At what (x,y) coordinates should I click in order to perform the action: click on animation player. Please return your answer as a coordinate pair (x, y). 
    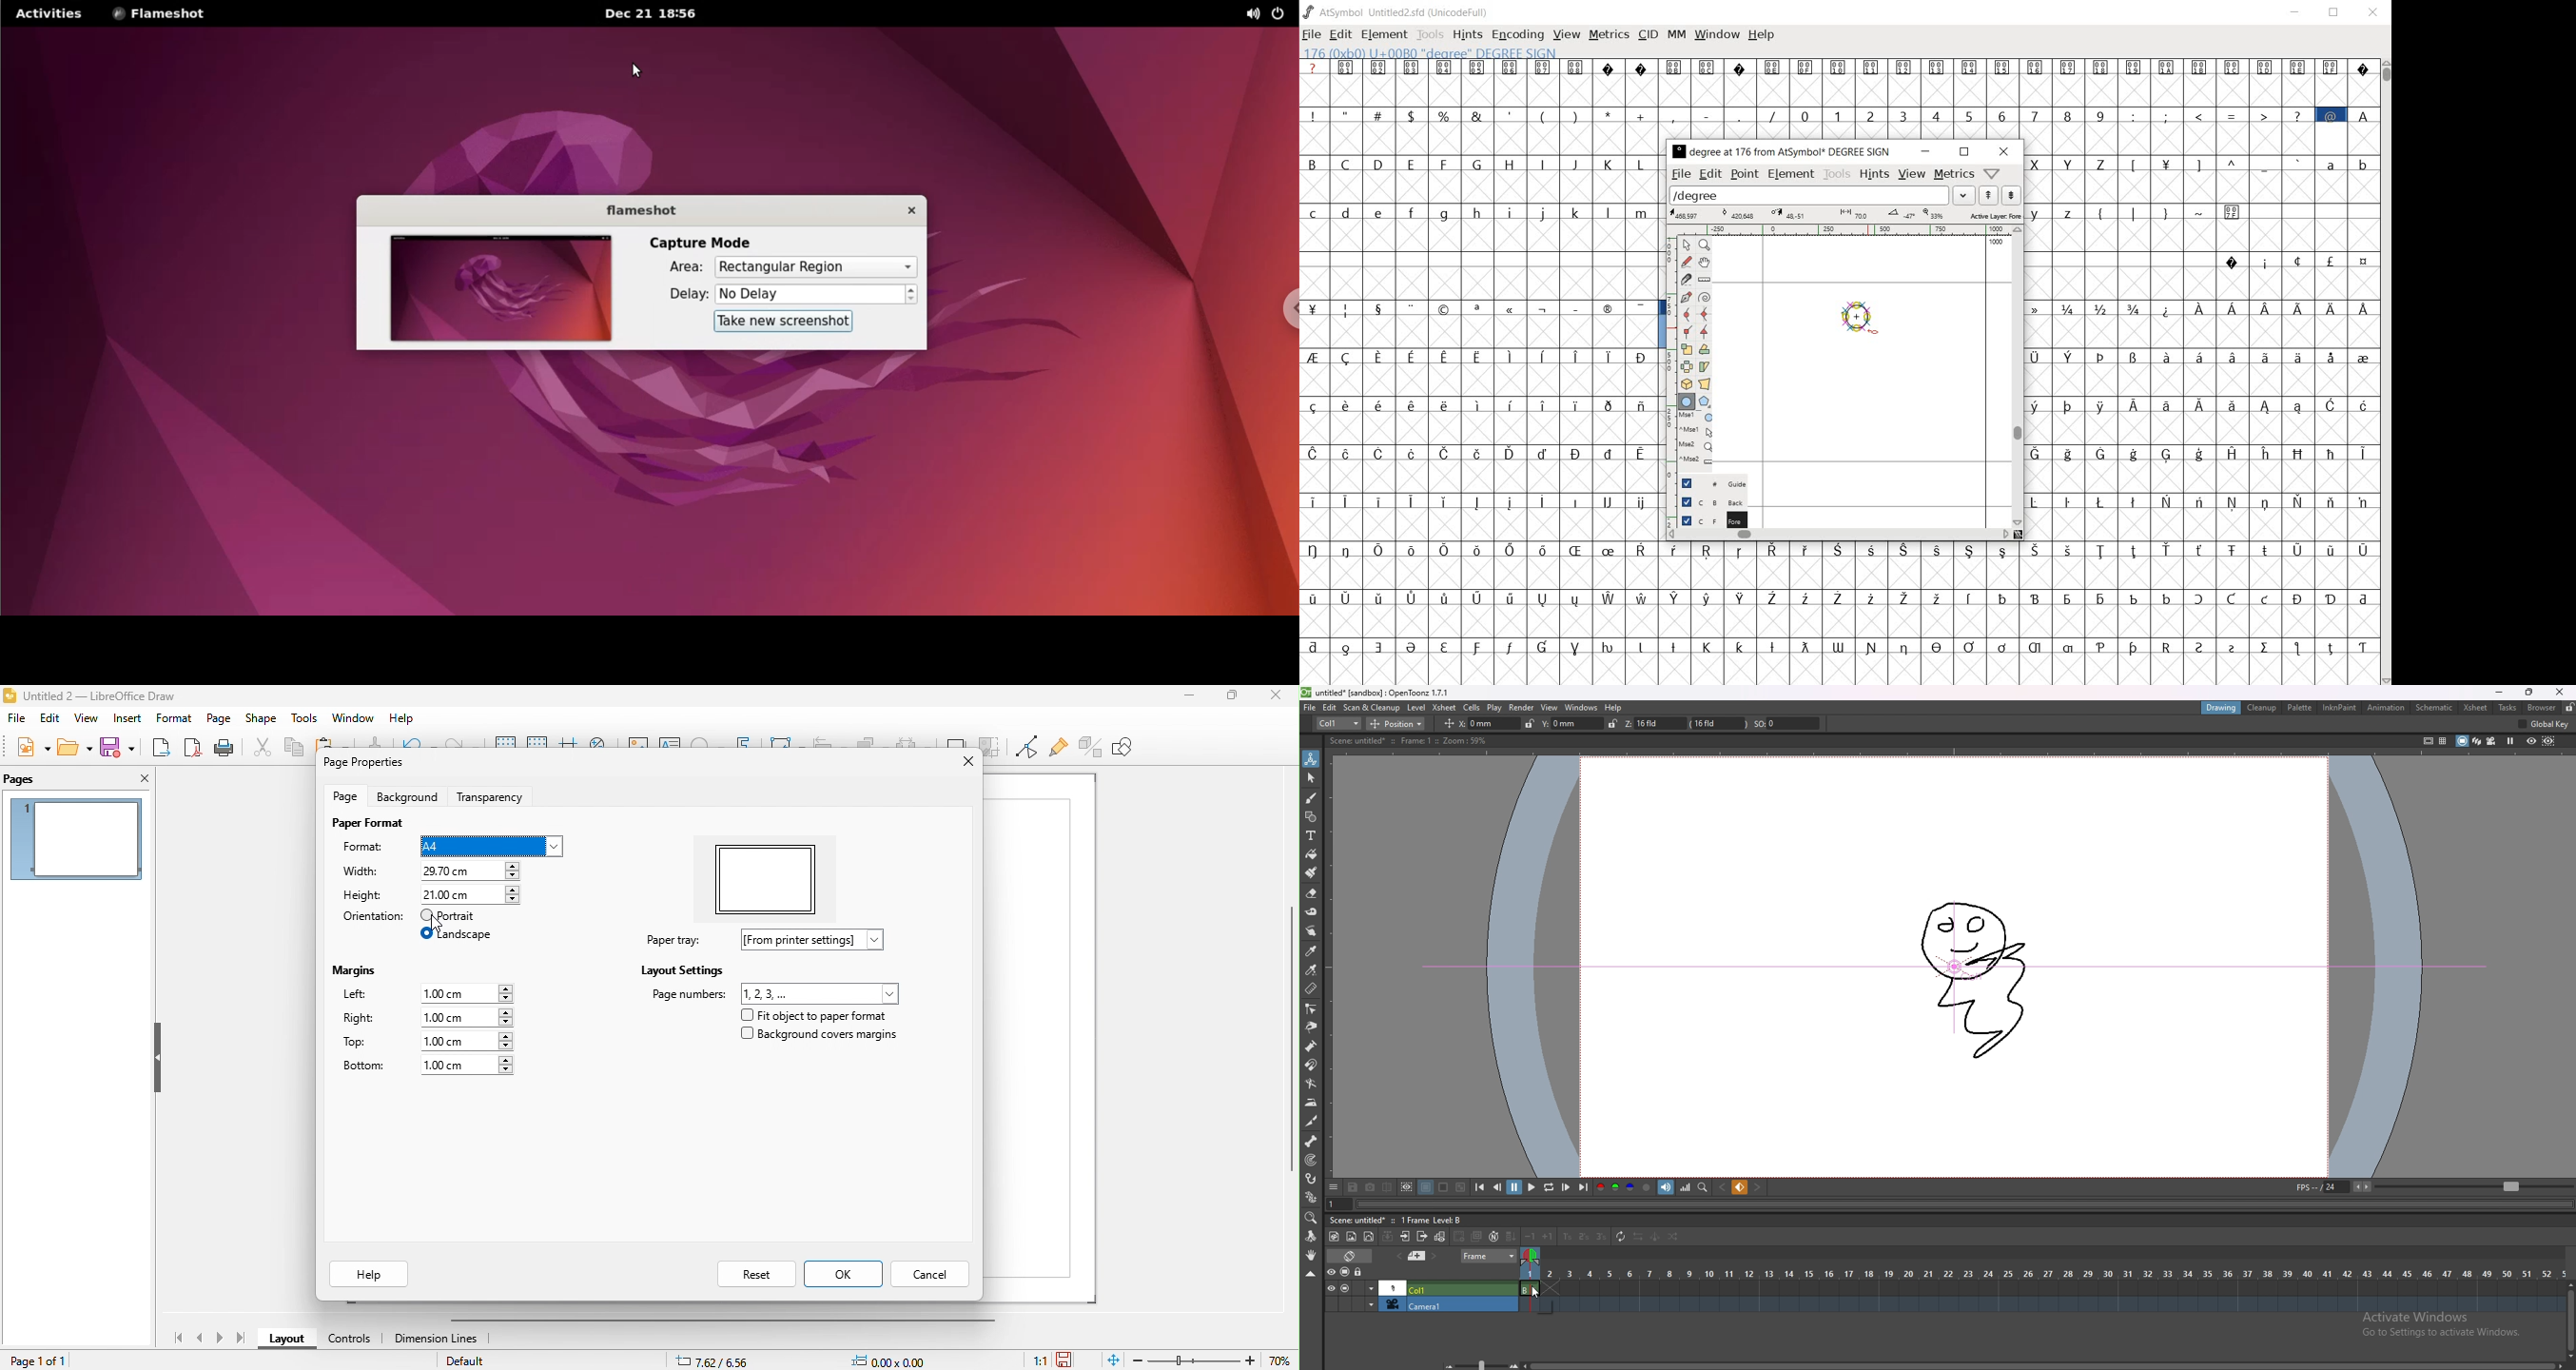
    Looking at the image, I should click on (1966, 1204).